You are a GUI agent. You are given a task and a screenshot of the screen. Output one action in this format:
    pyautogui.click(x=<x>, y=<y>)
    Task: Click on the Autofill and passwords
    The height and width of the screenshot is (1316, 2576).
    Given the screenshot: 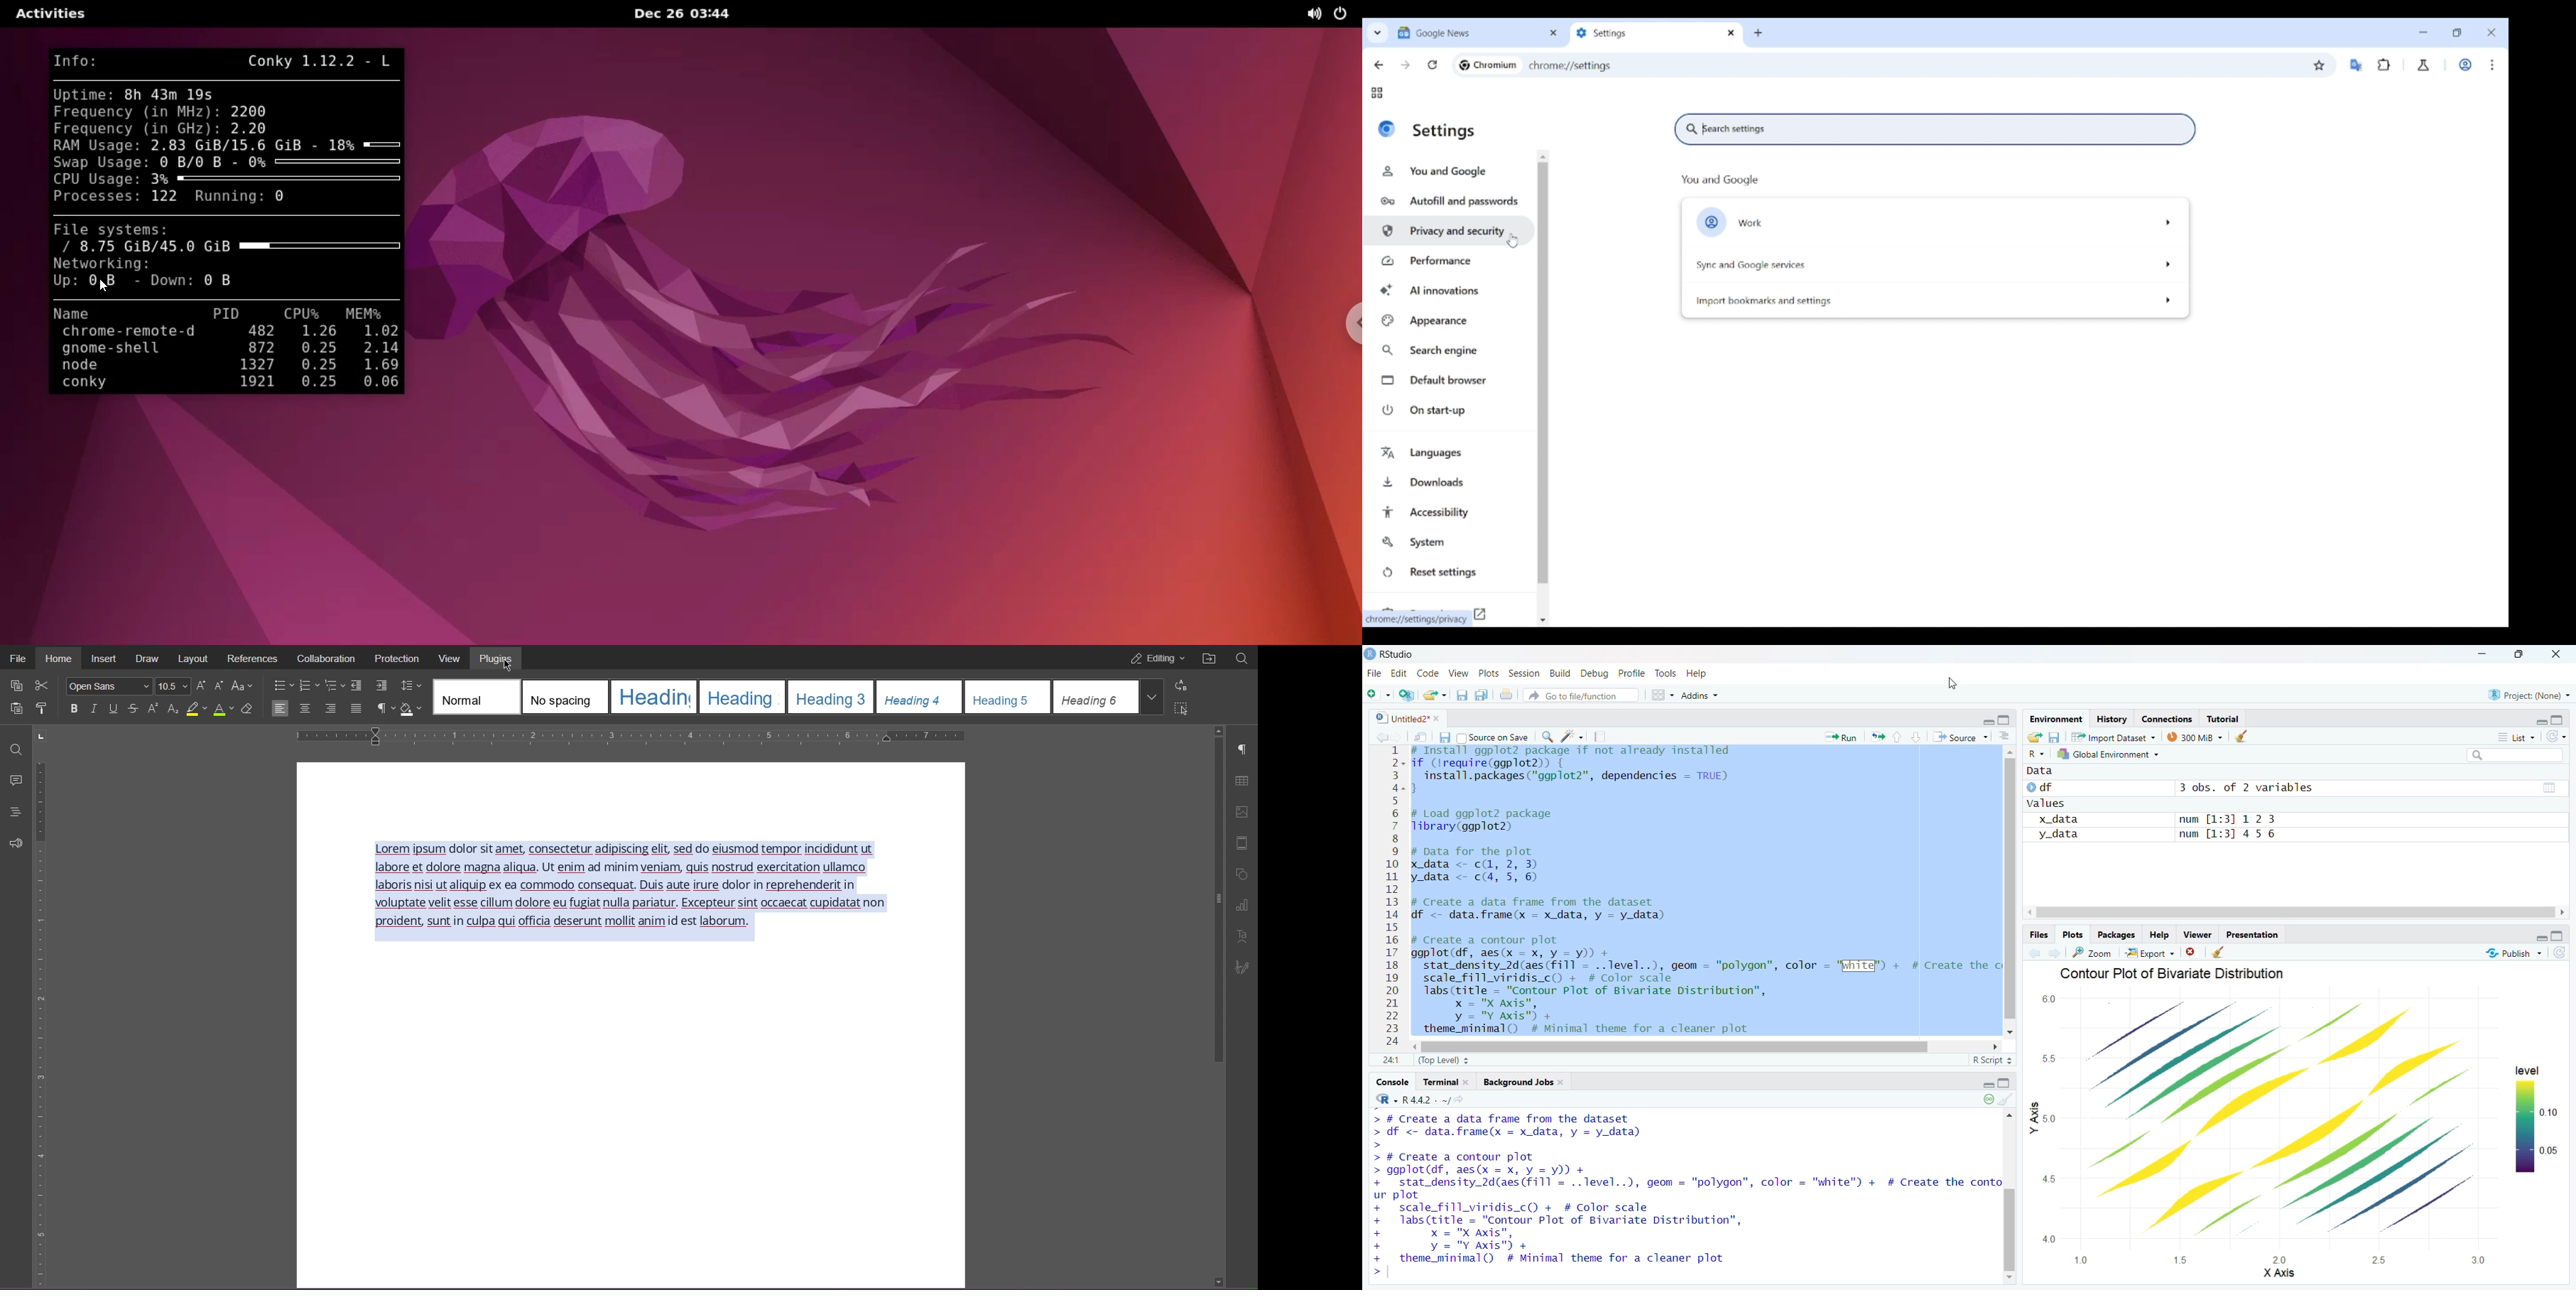 What is the action you would take?
    pyautogui.click(x=1451, y=202)
    